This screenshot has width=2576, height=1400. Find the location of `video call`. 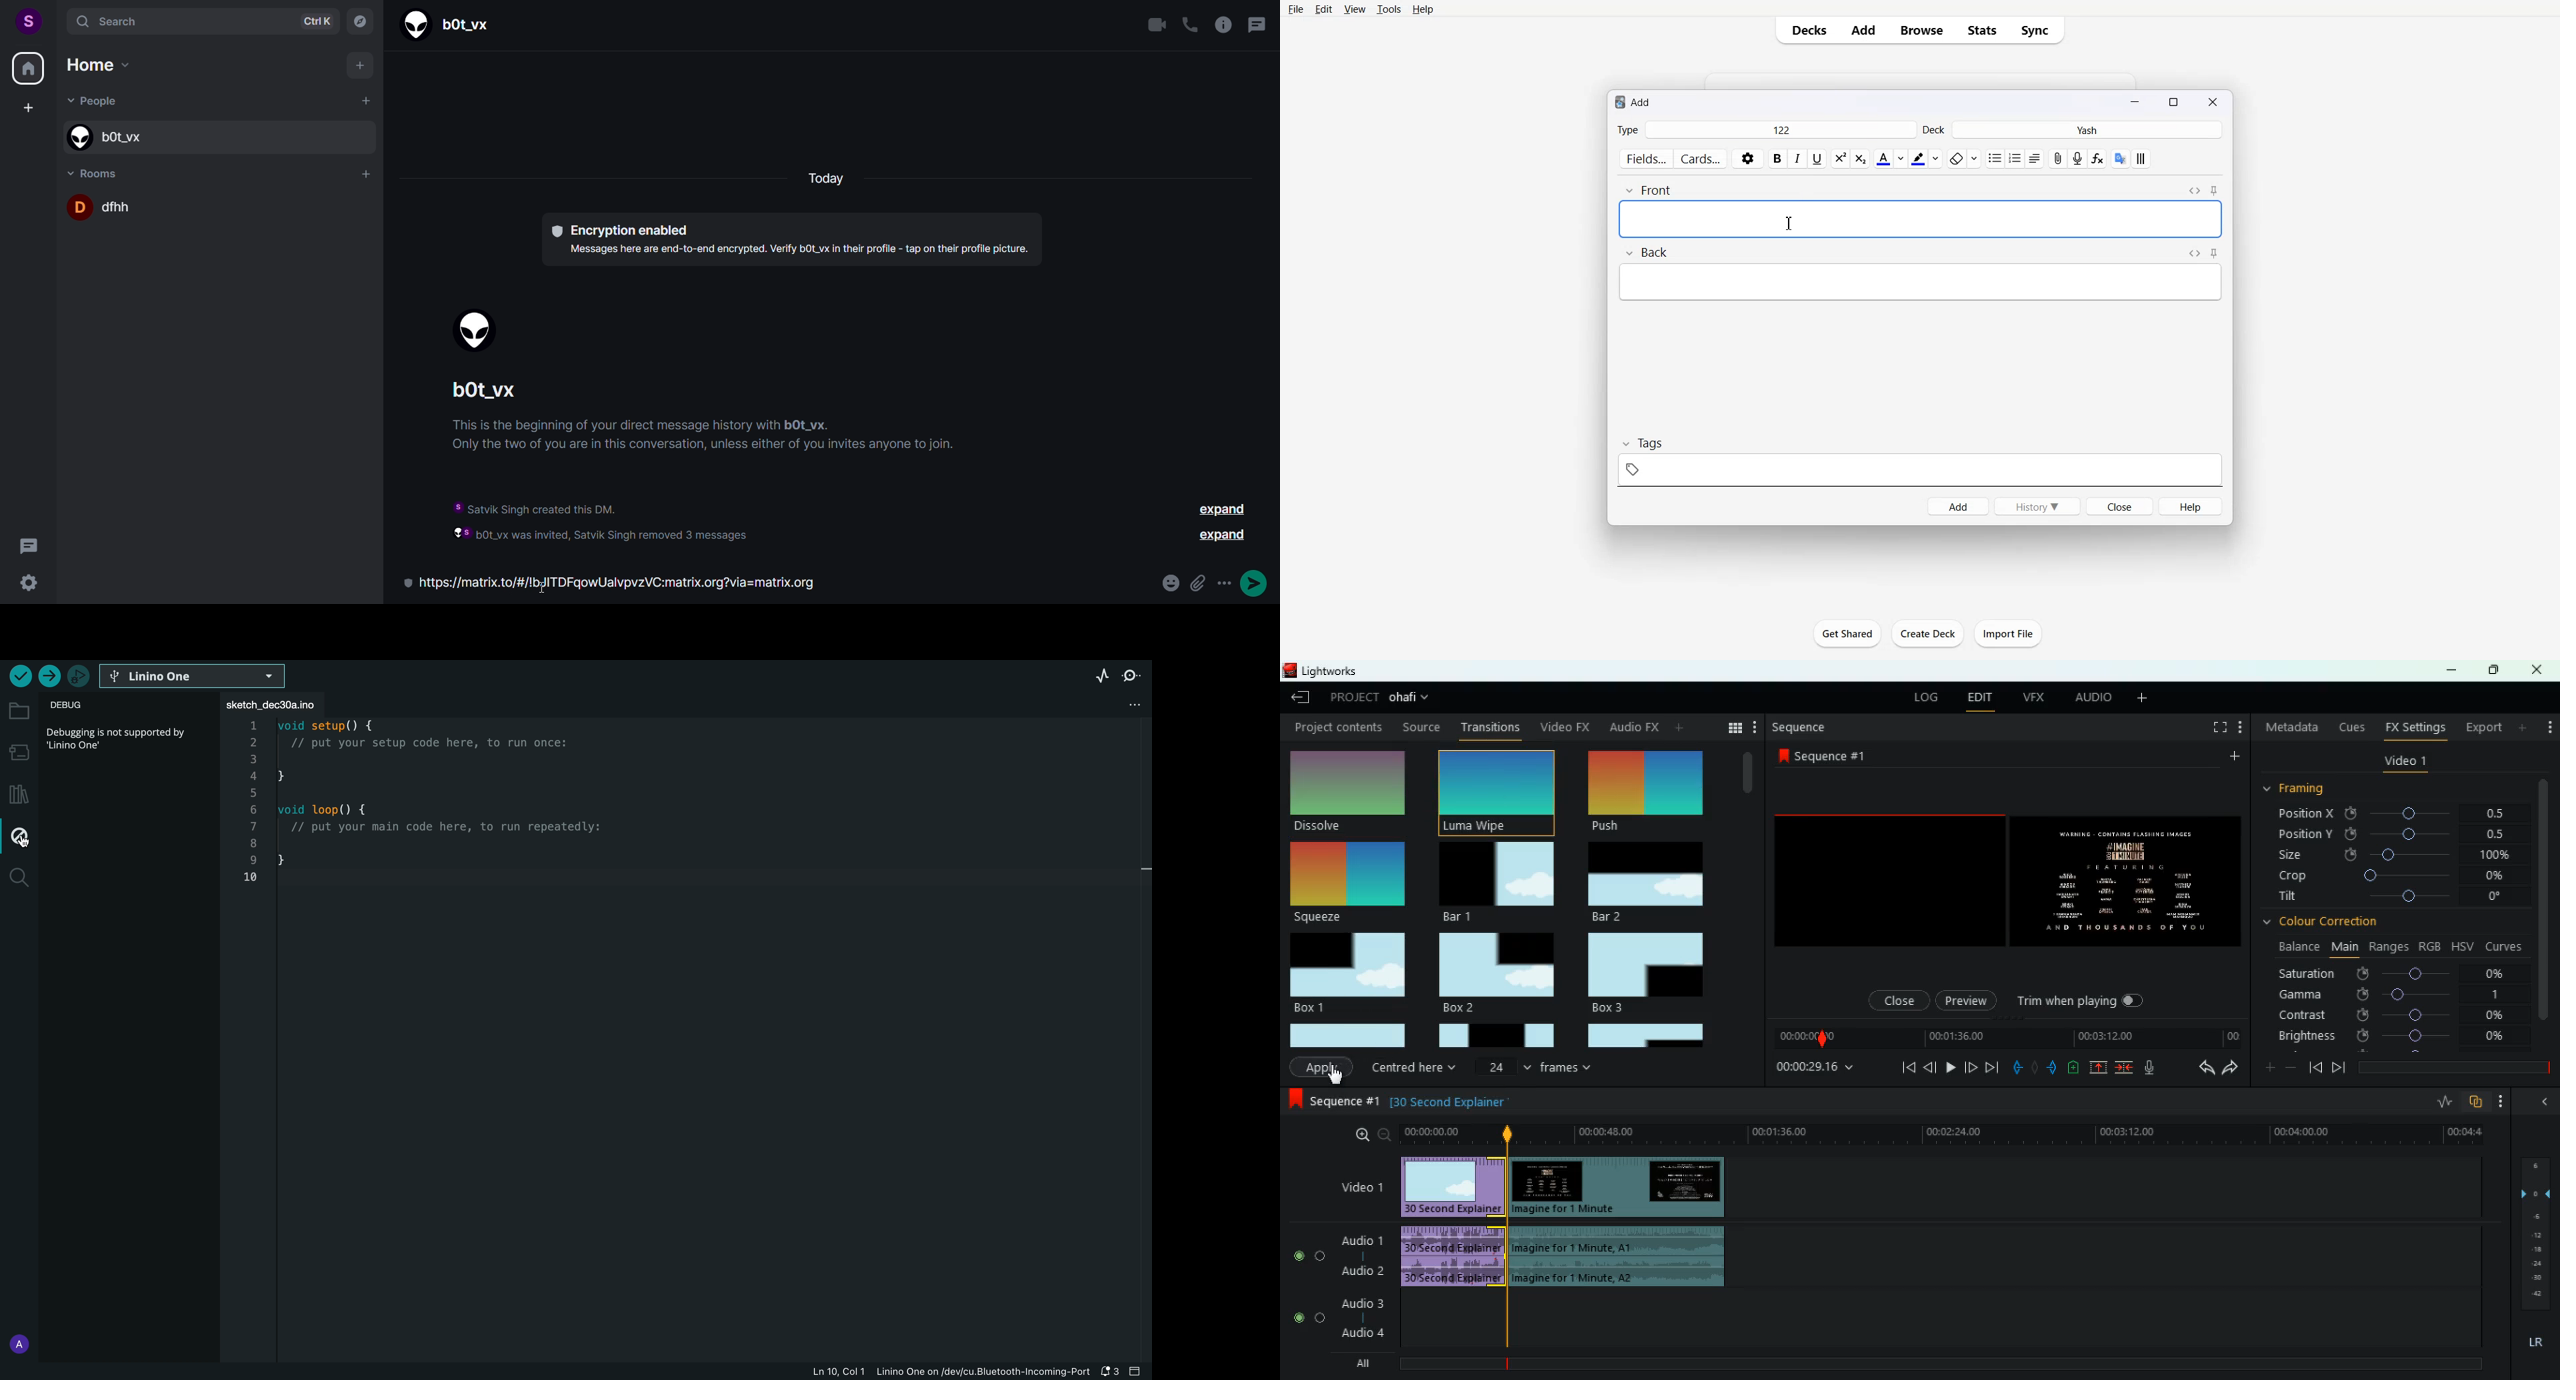

video call is located at coordinates (1157, 25).